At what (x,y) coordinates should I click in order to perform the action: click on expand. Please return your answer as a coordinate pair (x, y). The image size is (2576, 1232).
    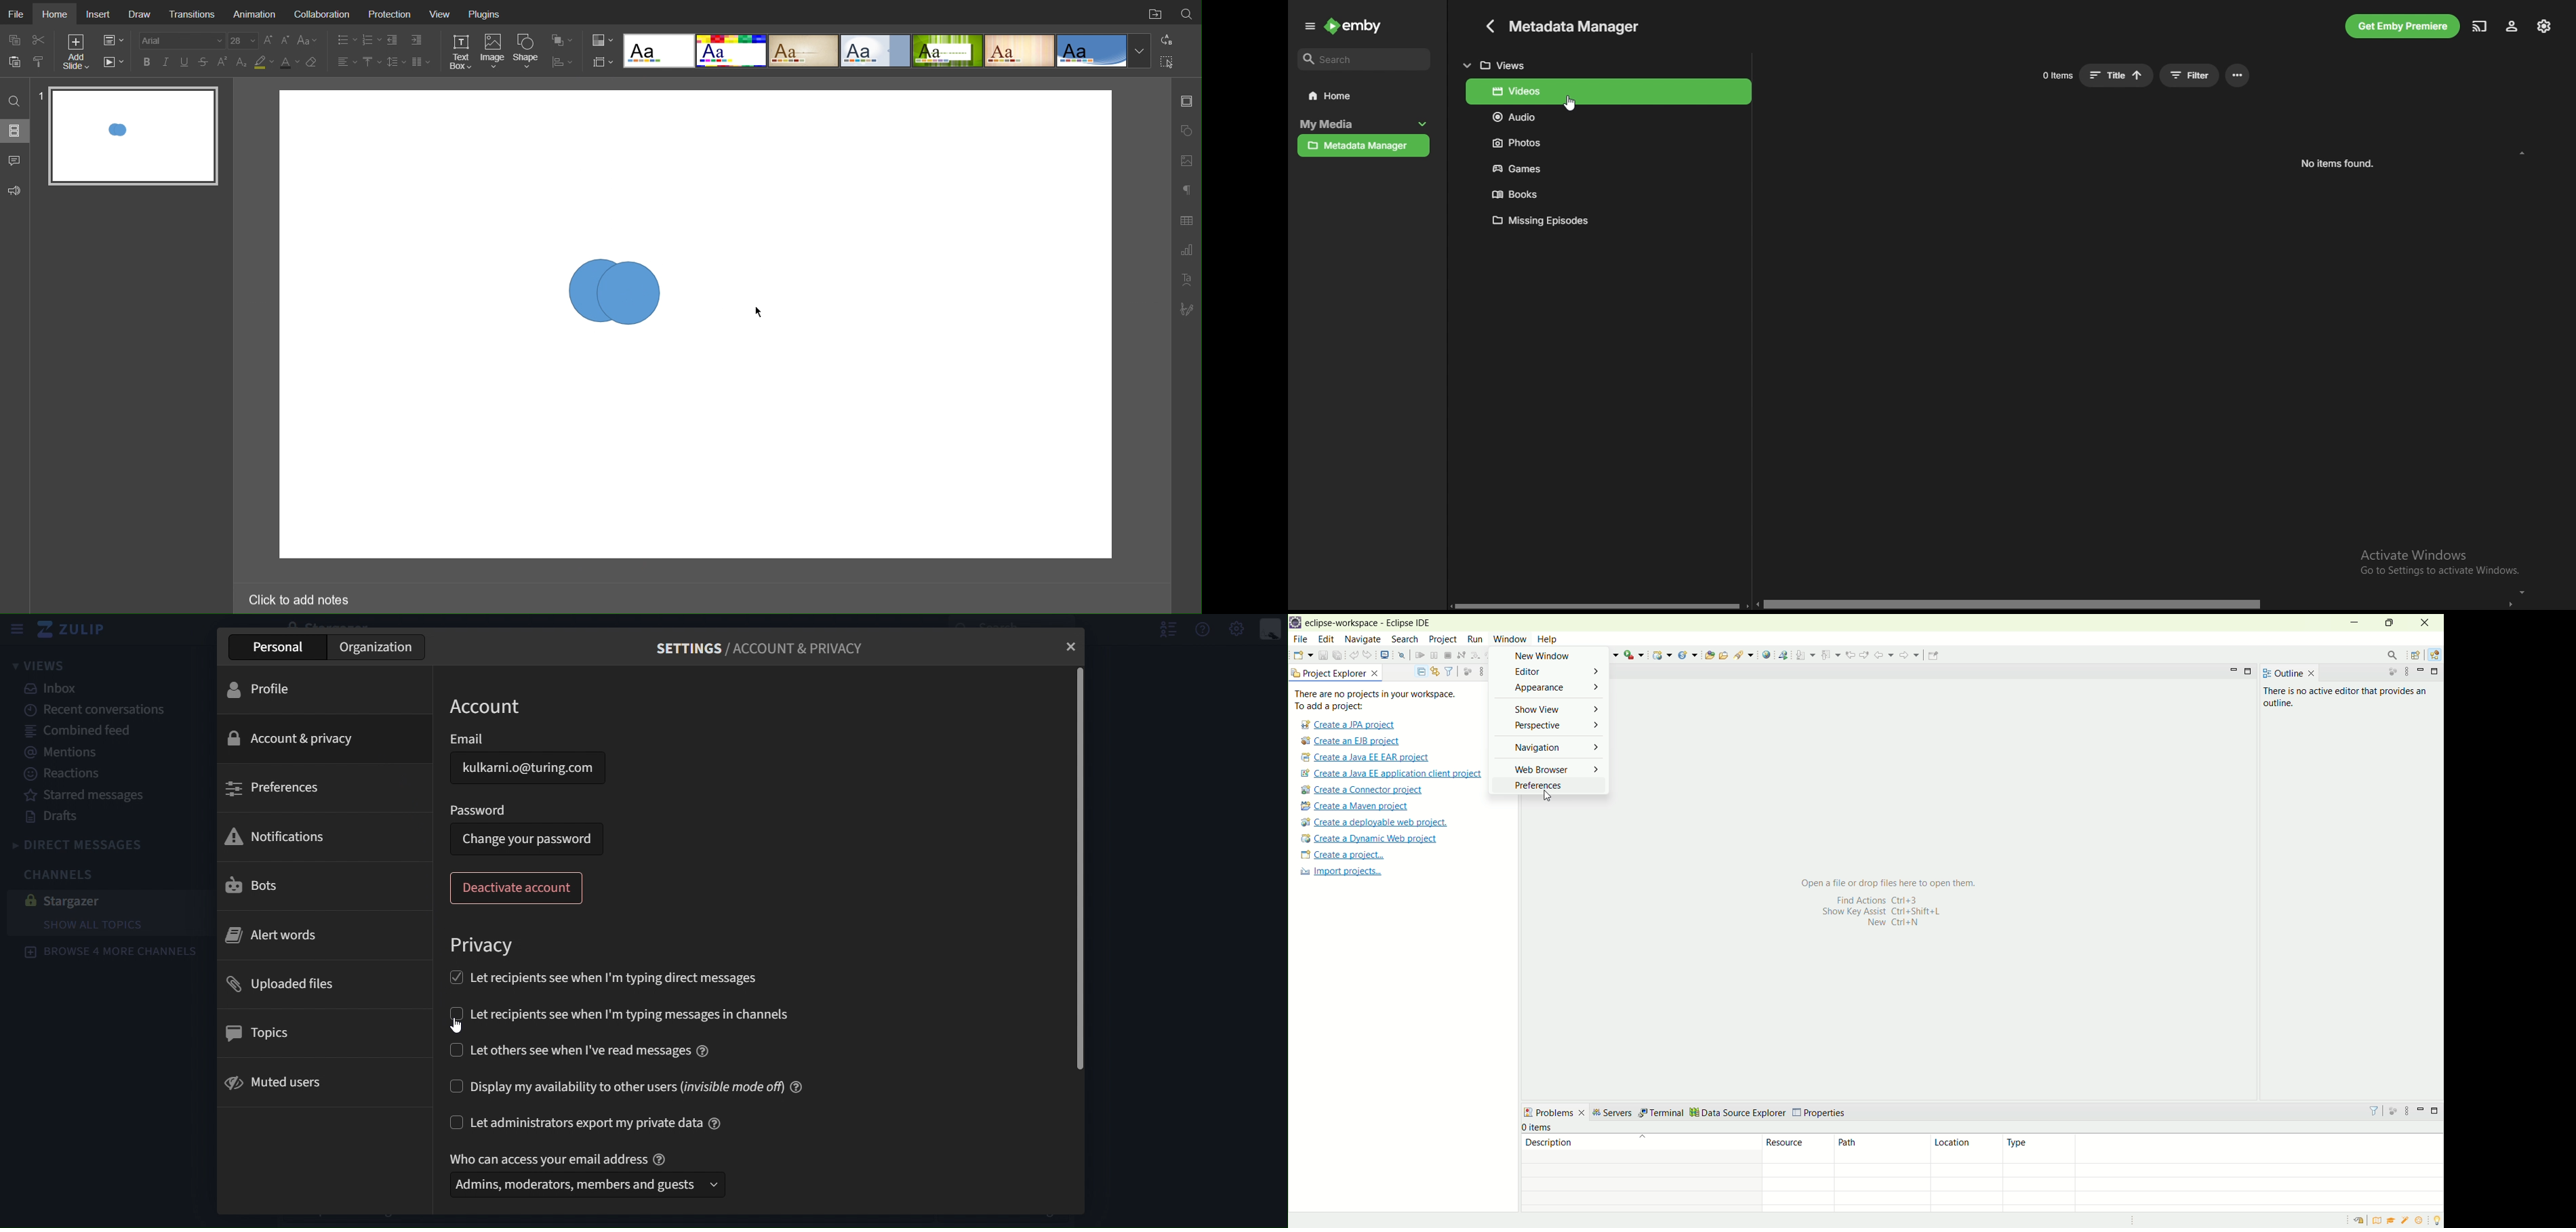
    Looking at the image, I should click on (1311, 27).